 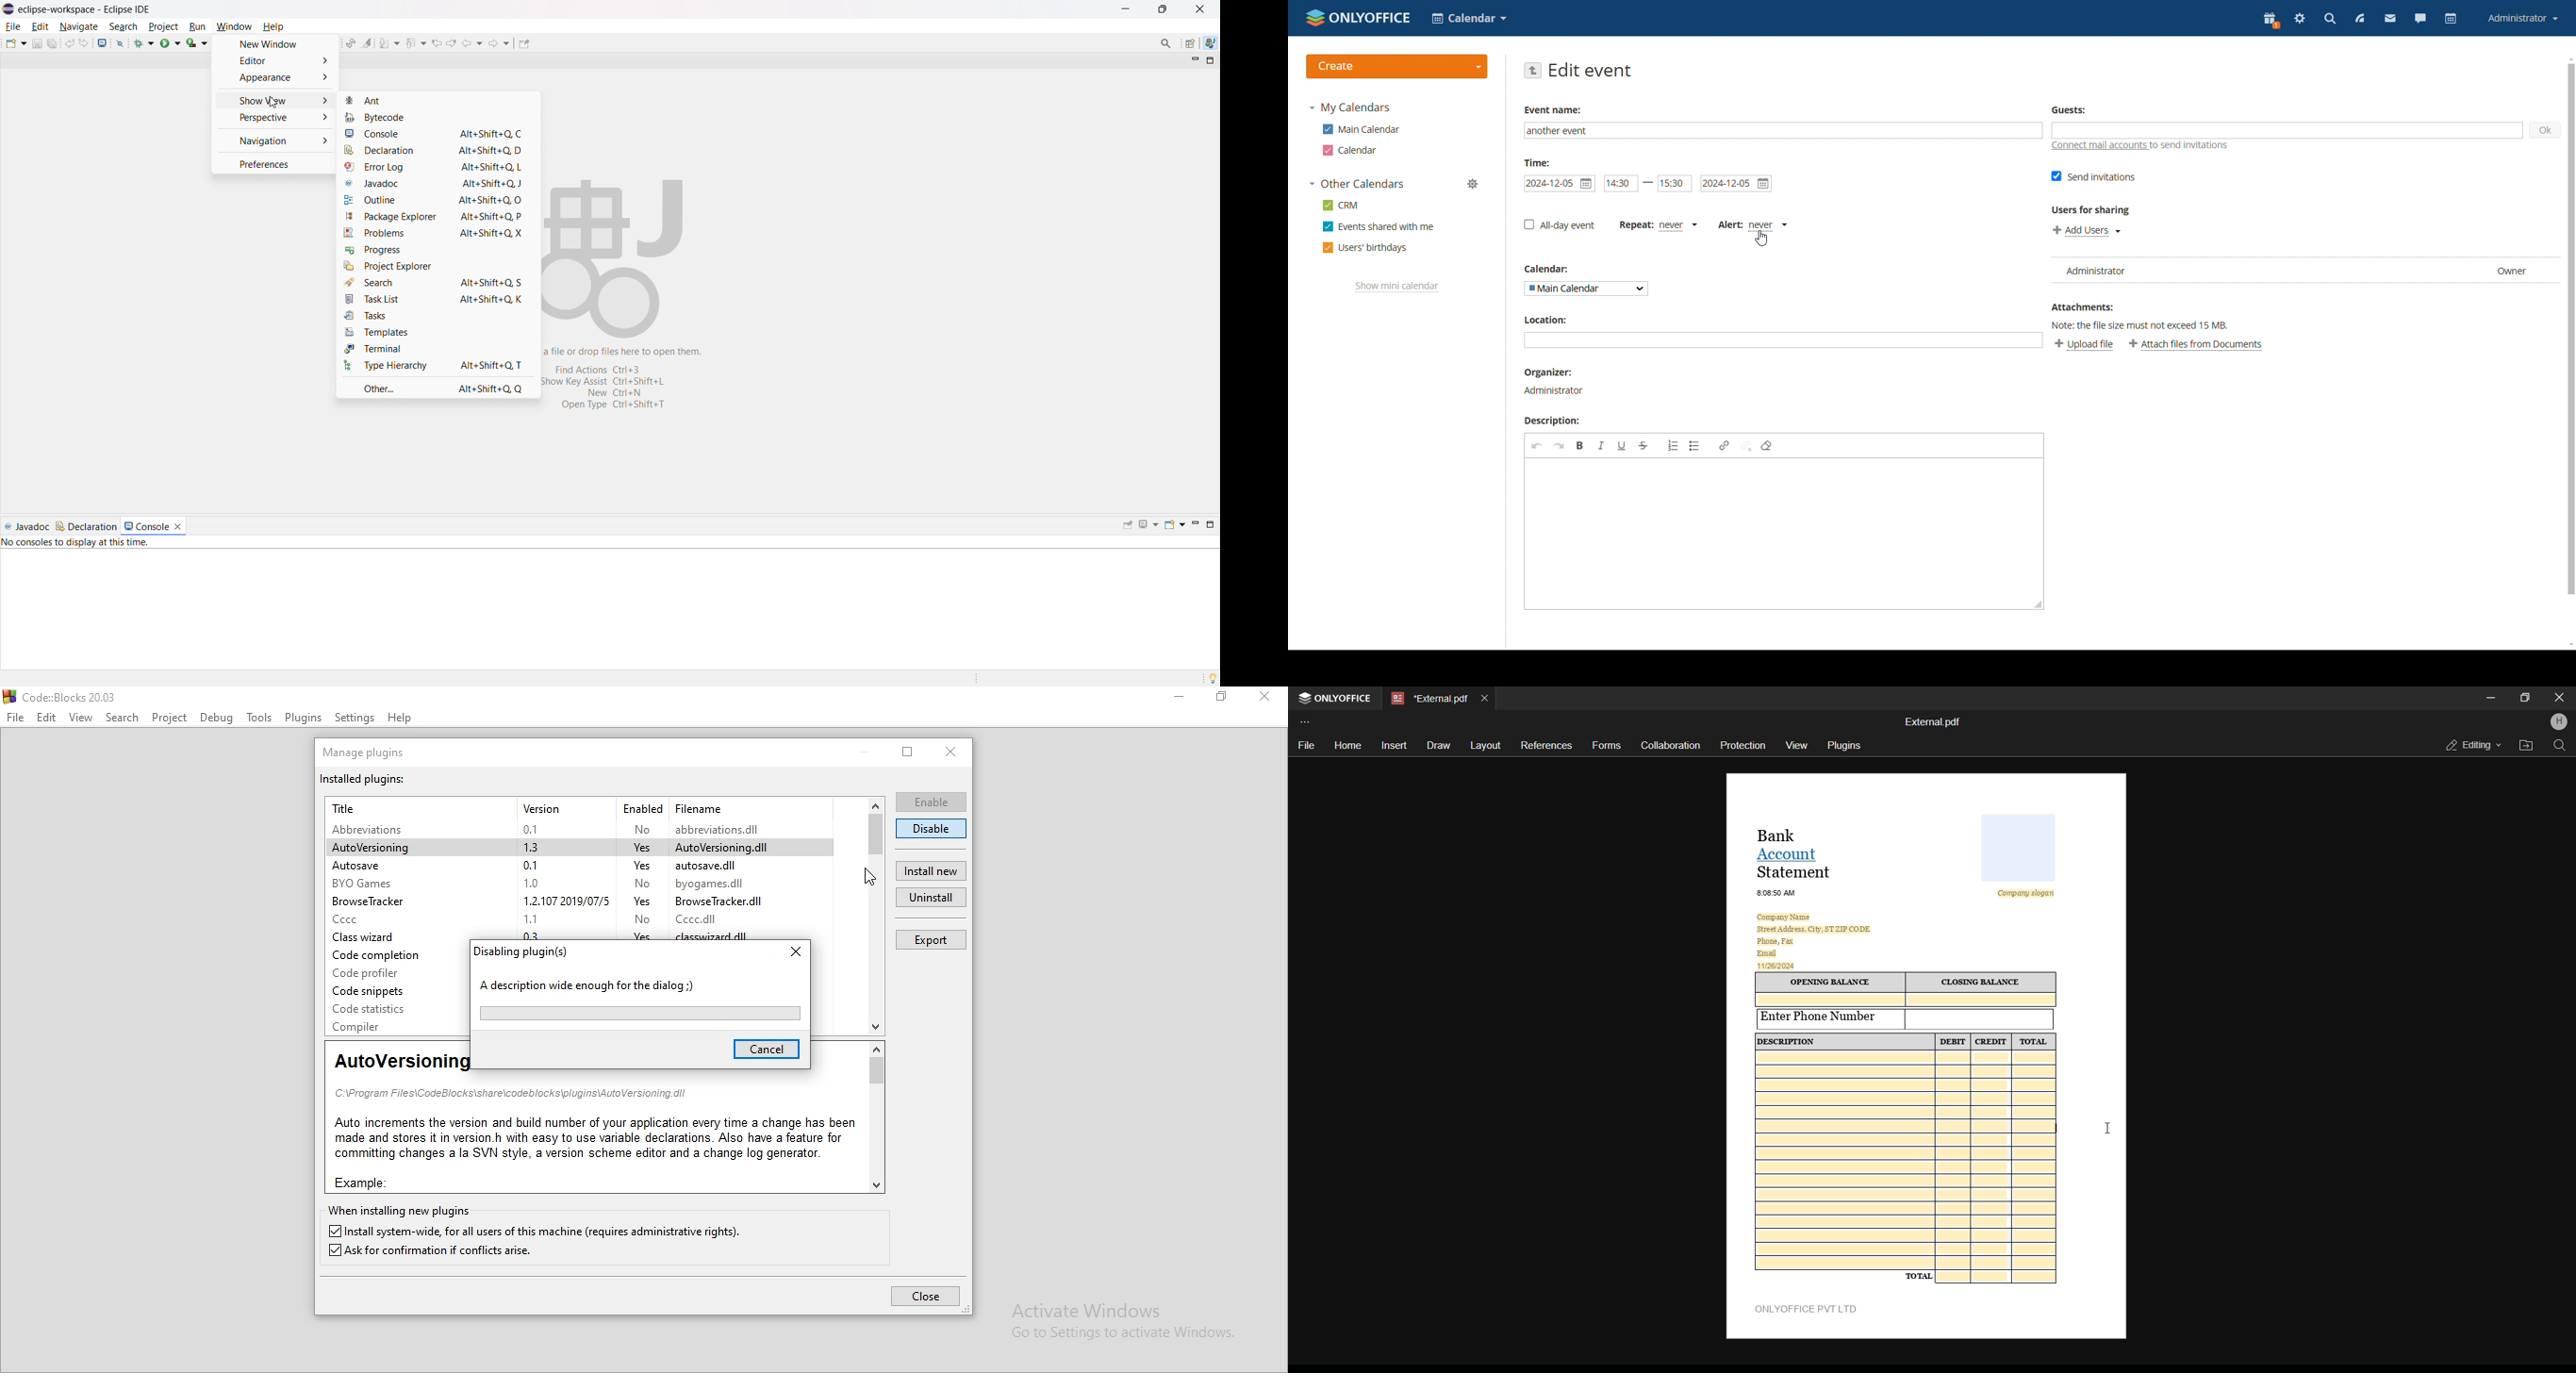 What do you see at coordinates (1794, 1042) in the screenshot?
I see `DESCRIPTION` at bounding box center [1794, 1042].